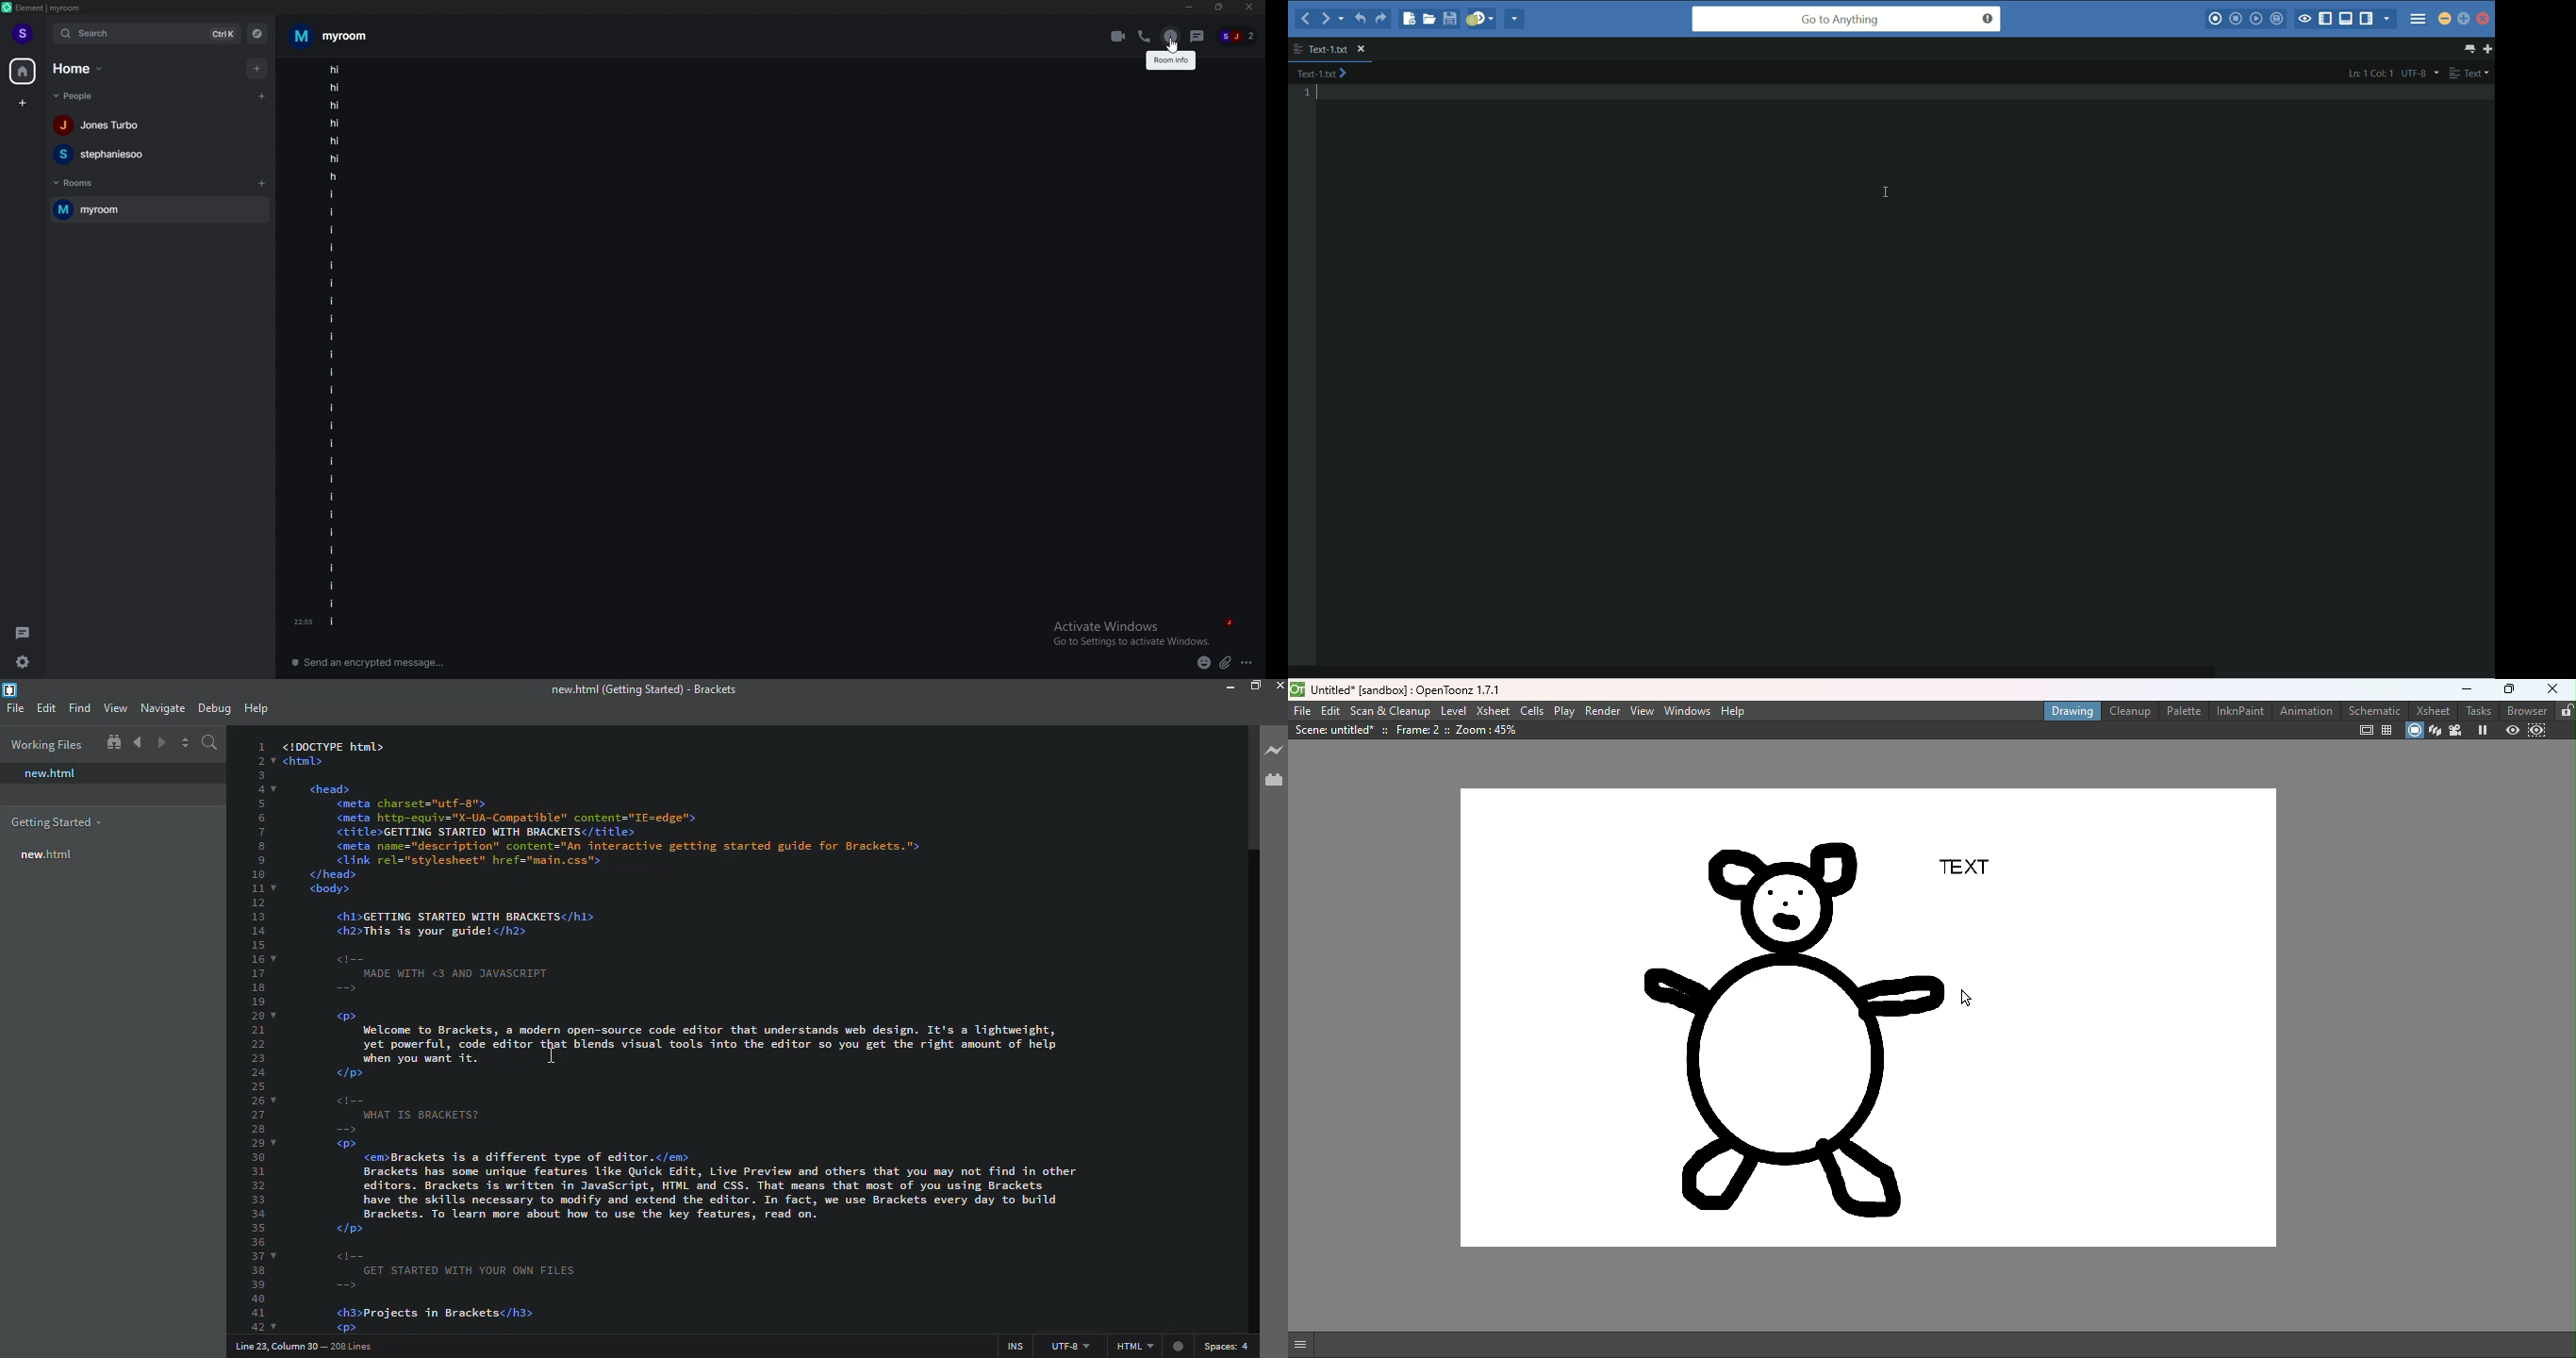 This screenshot has height=1372, width=2576. What do you see at coordinates (186, 742) in the screenshot?
I see `split editor` at bounding box center [186, 742].